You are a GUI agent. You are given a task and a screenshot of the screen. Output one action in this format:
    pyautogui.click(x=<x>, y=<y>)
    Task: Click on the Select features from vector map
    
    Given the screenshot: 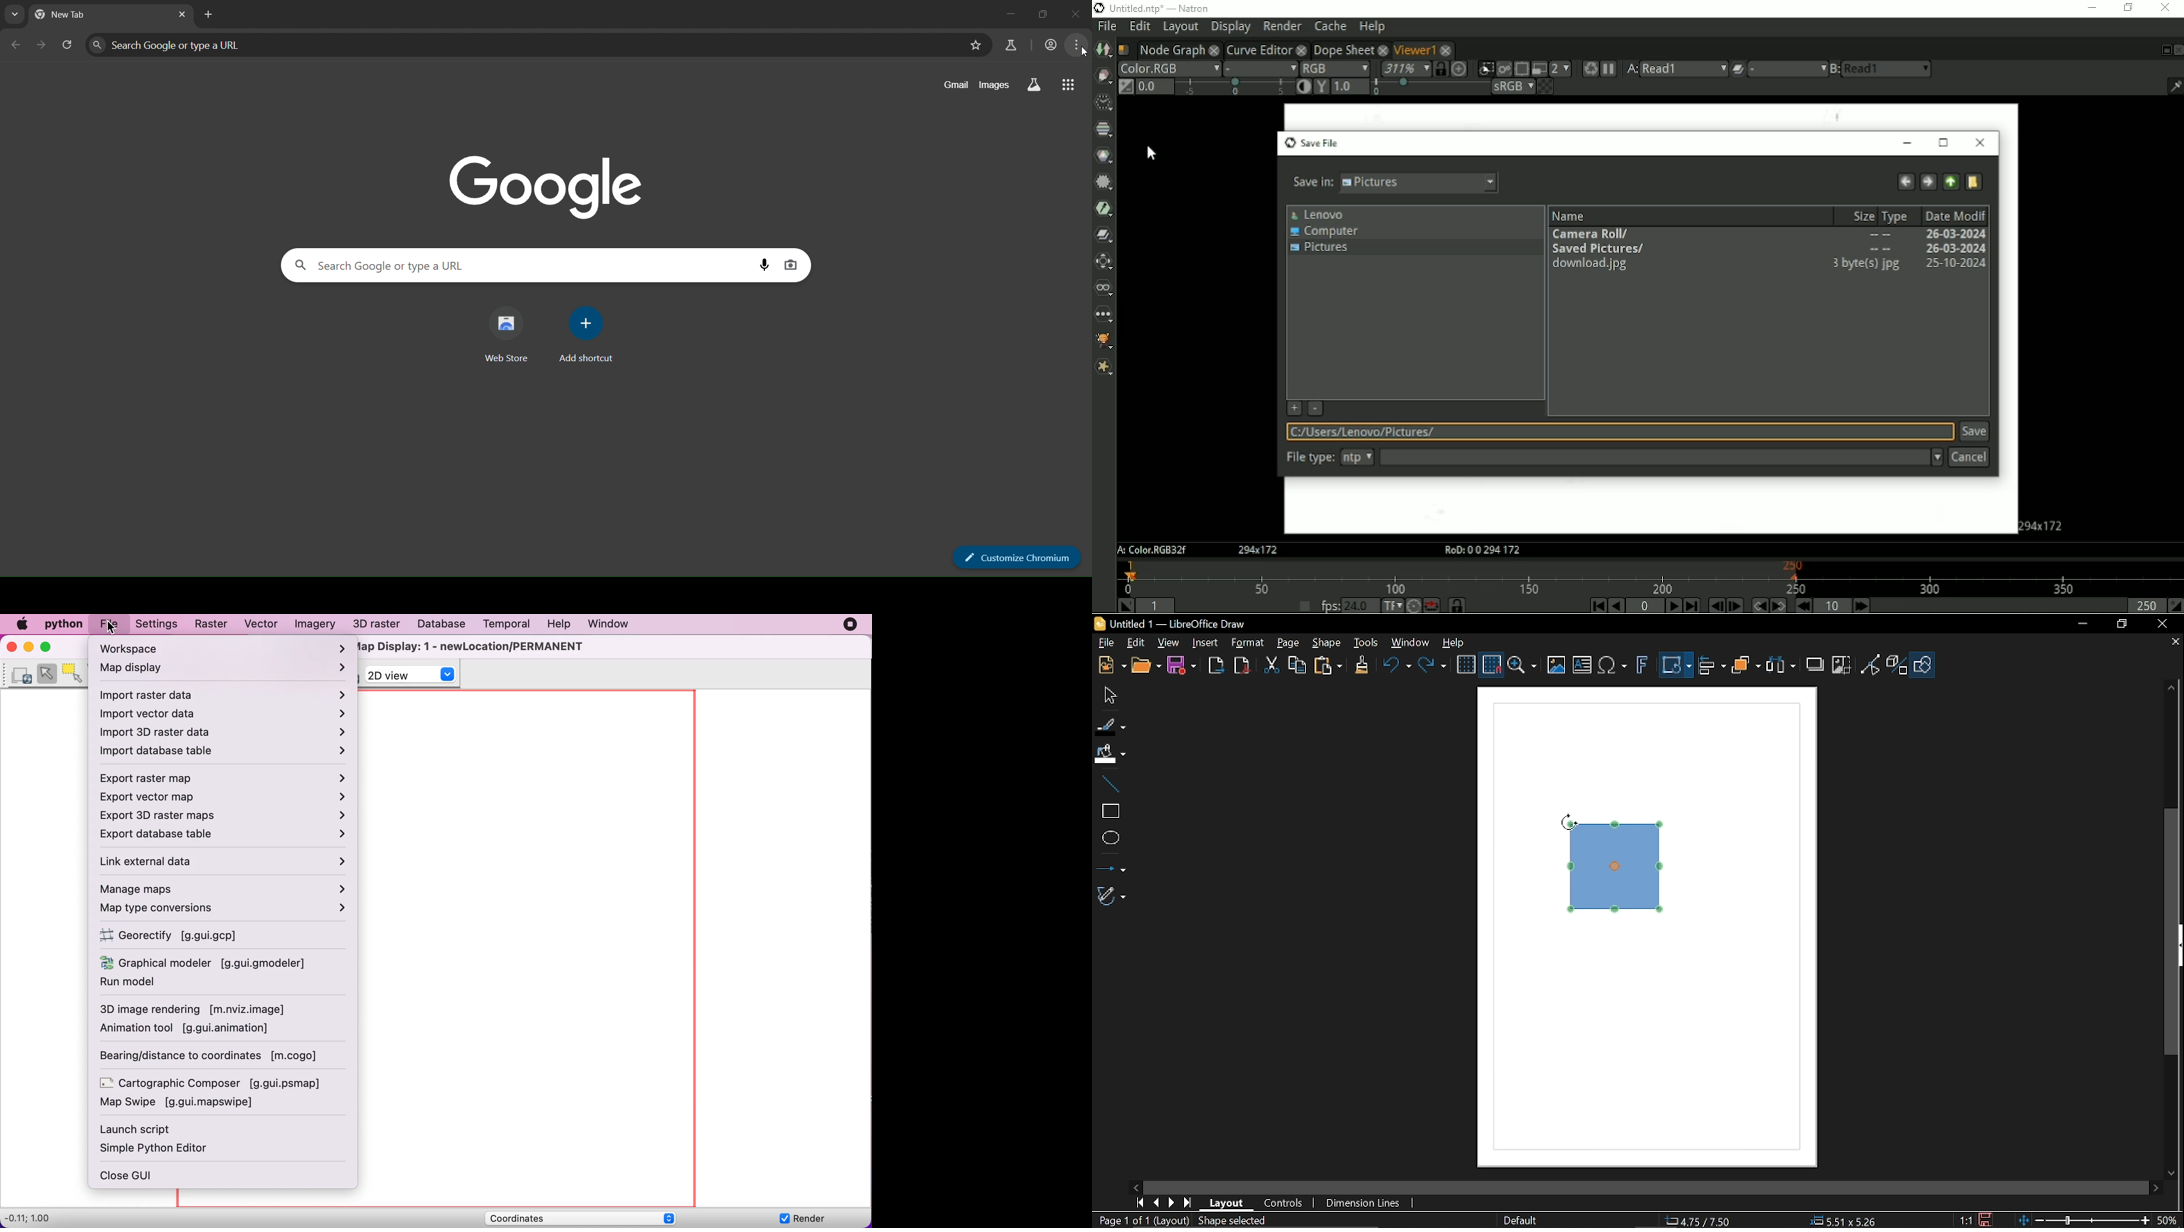 What is the action you would take?
    pyautogui.click(x=78, y=672)
    